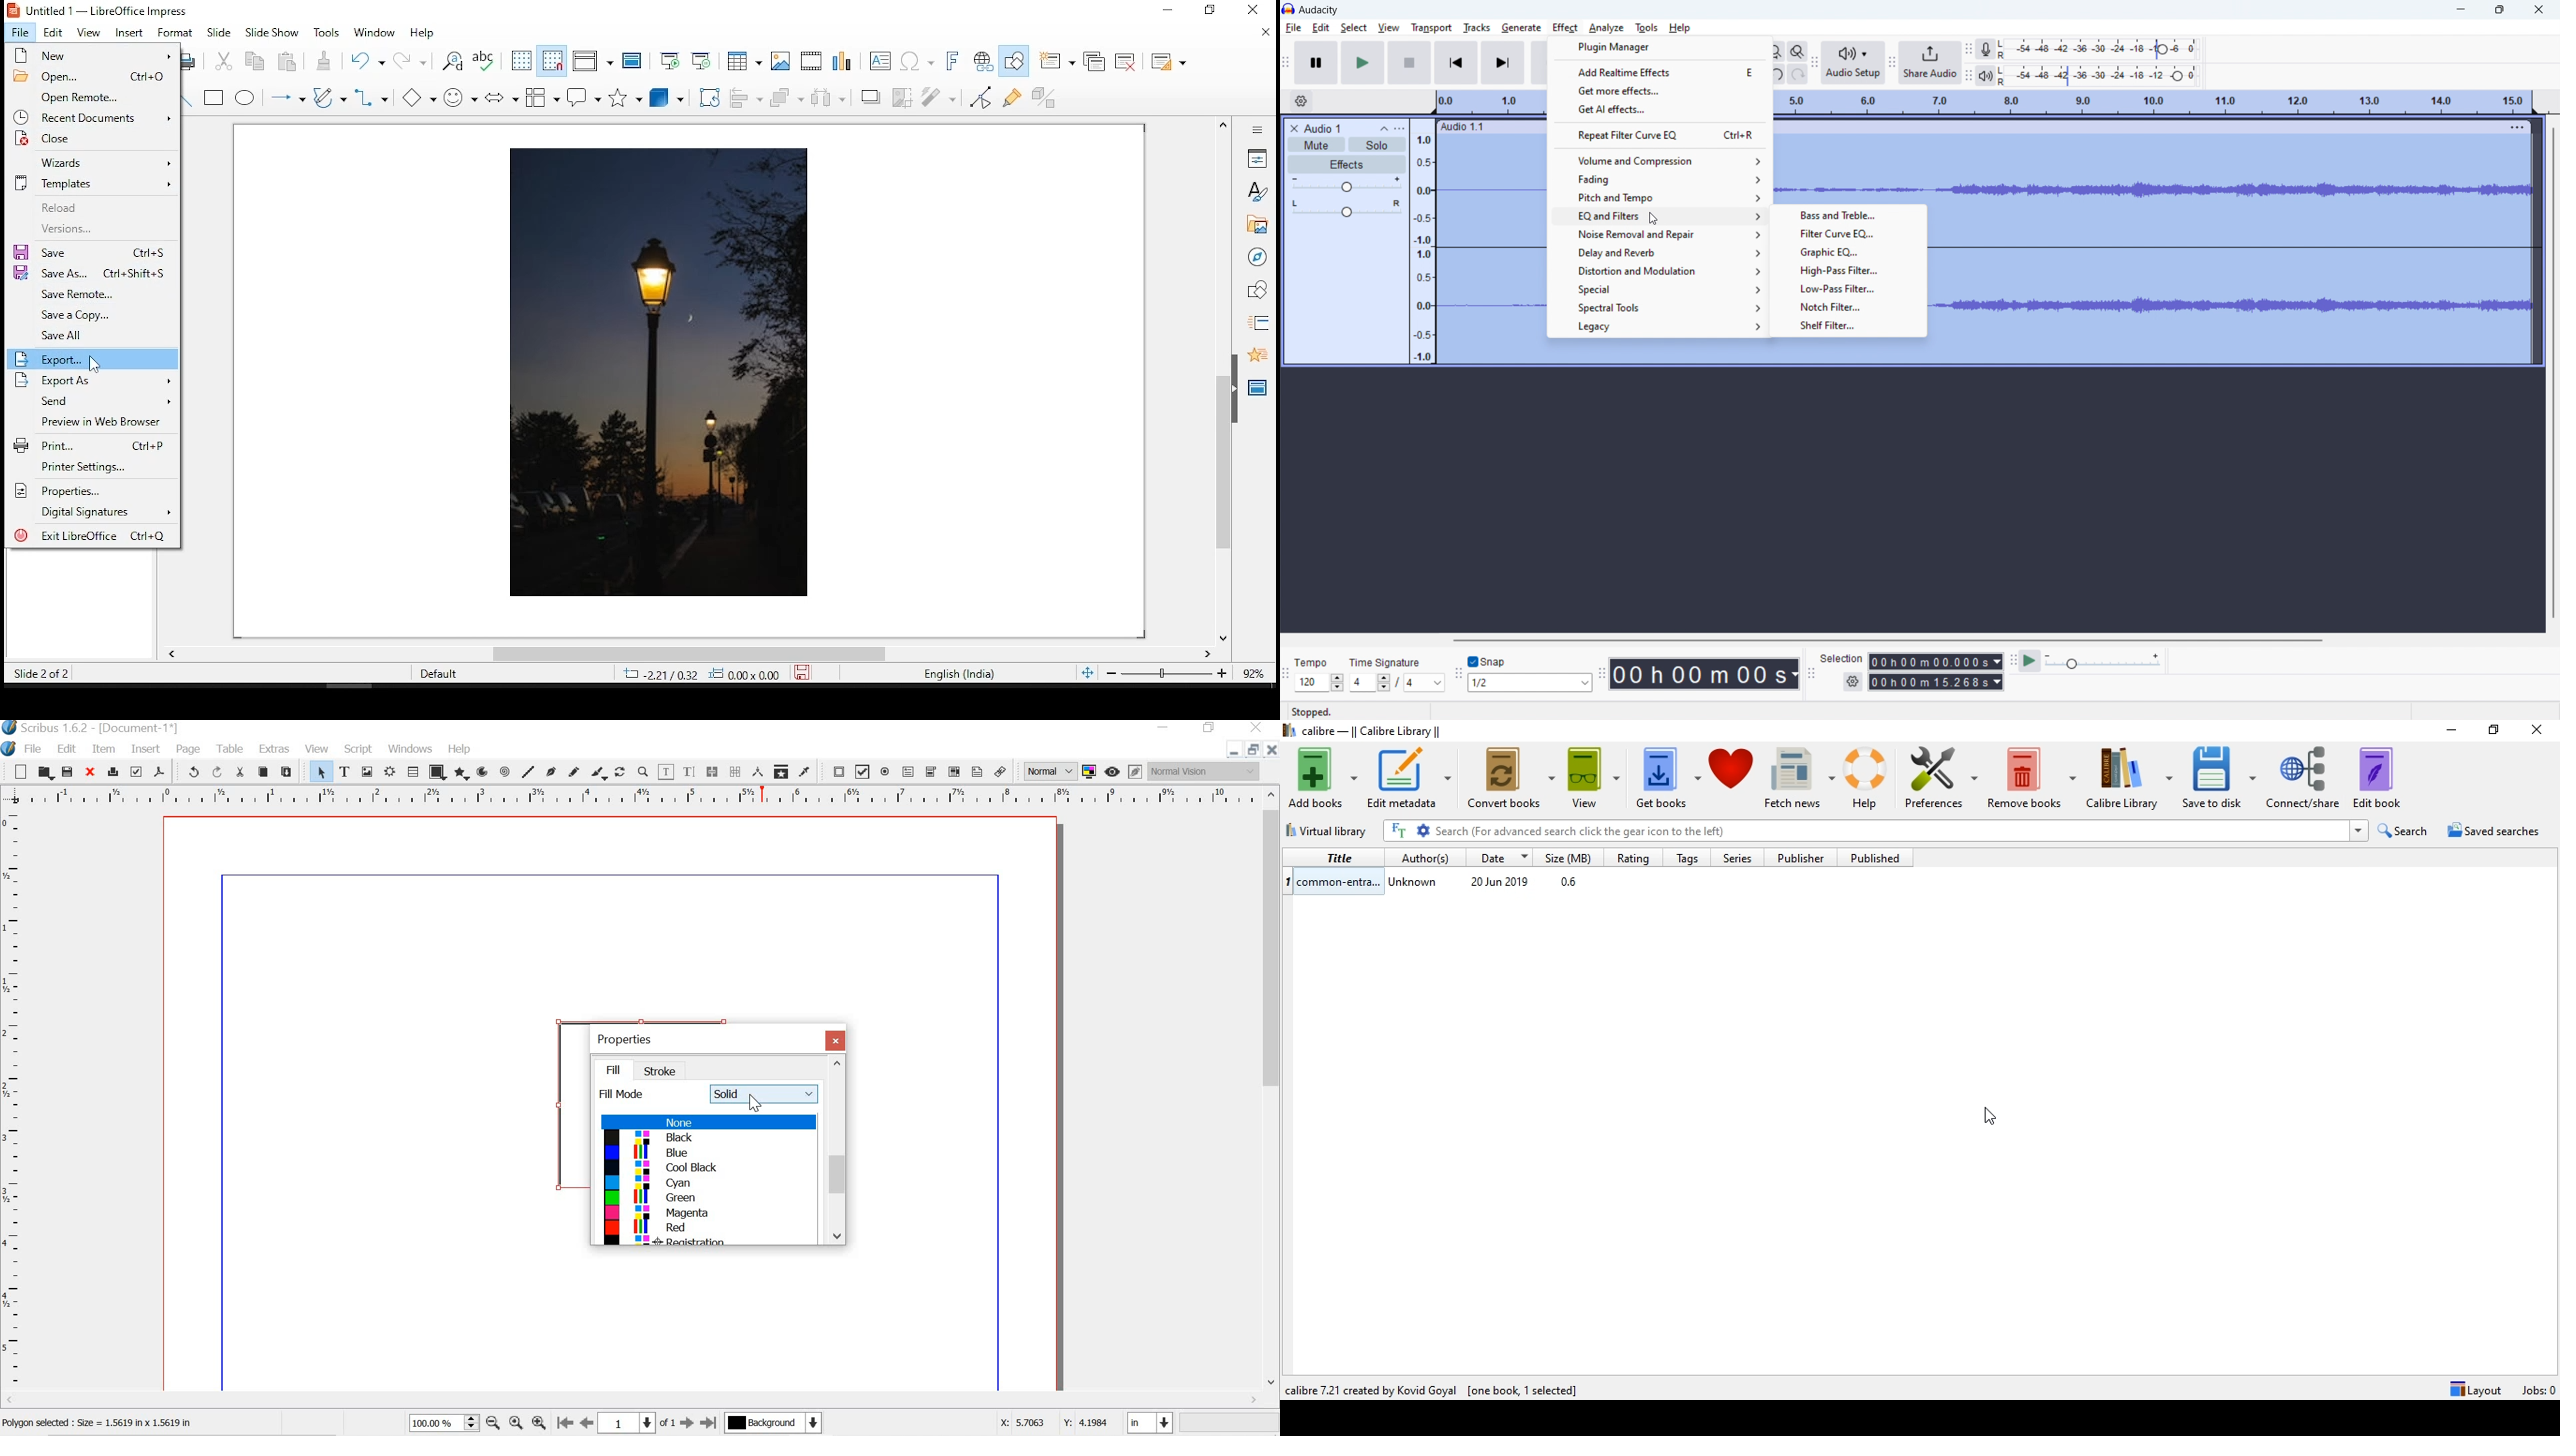 This screenshot has height=1456, width=2576. I want to click on recording meter toolbar, so click(1969, 49).